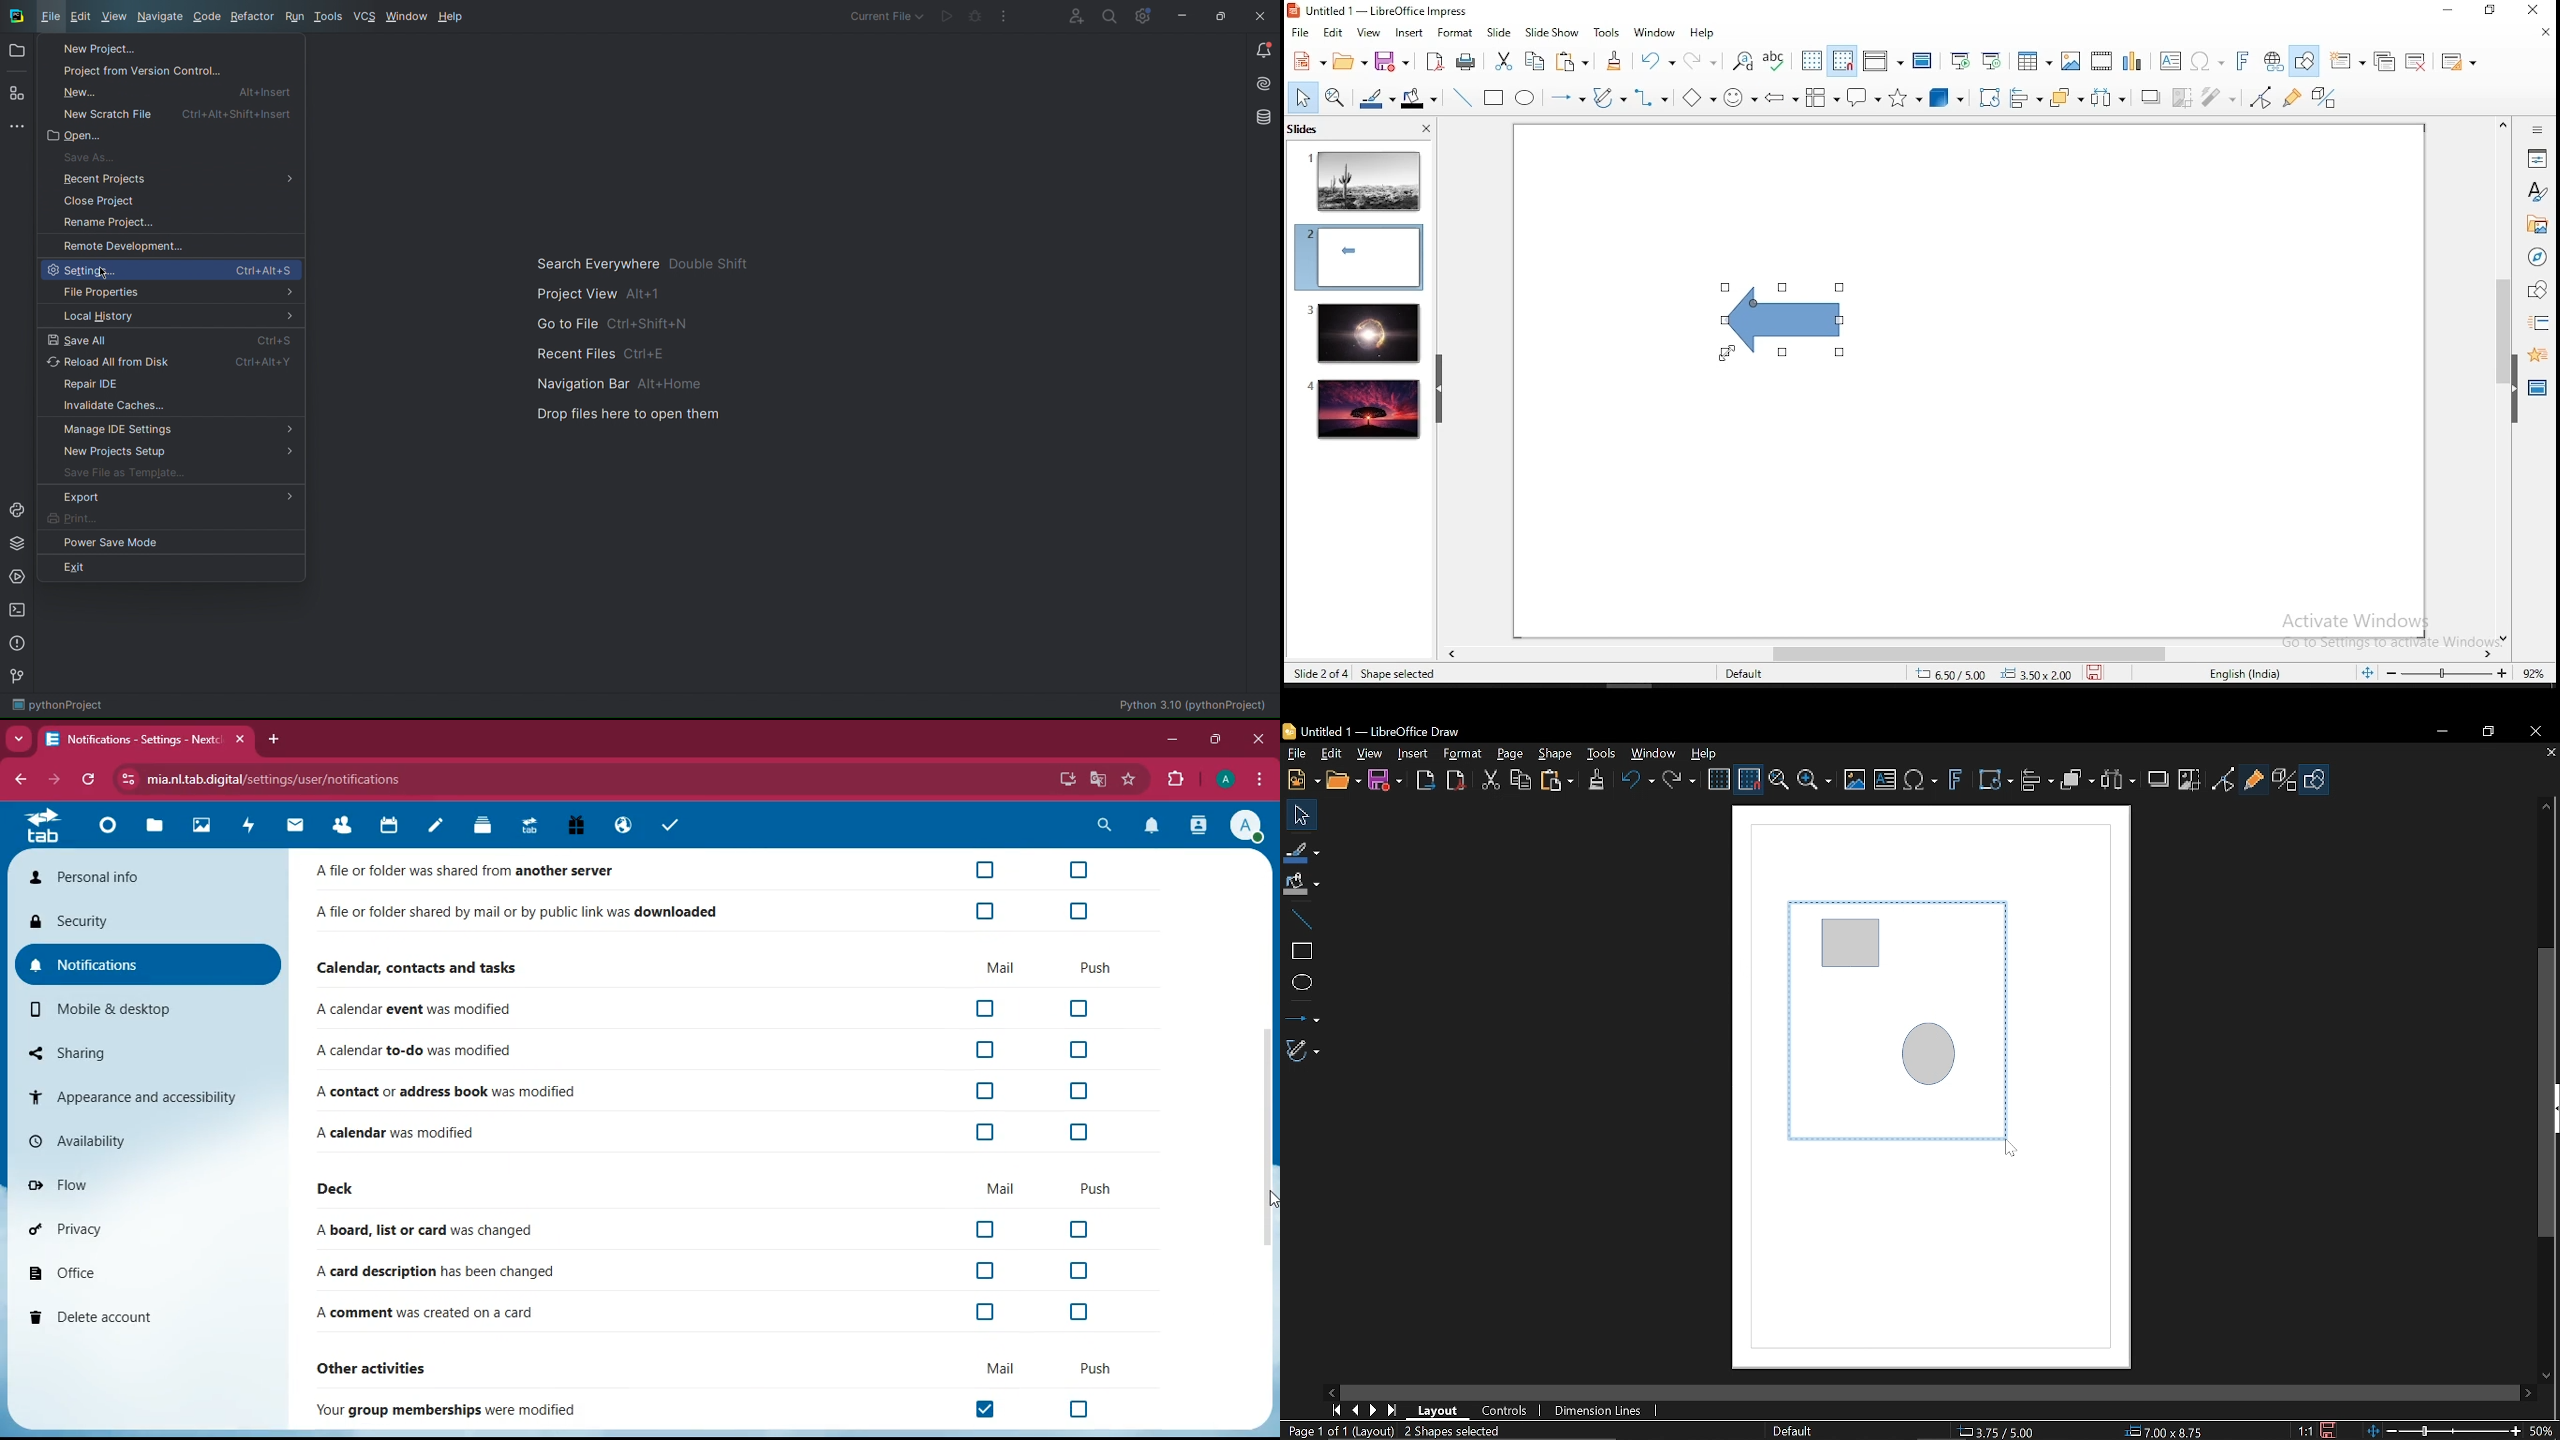 The height and width of the screenshot is (1456, 2576). What do you see at coordinates (129, 740) in the screenshot?
I see `Notifications - Nextcloud` at bounding box center [129, 740].